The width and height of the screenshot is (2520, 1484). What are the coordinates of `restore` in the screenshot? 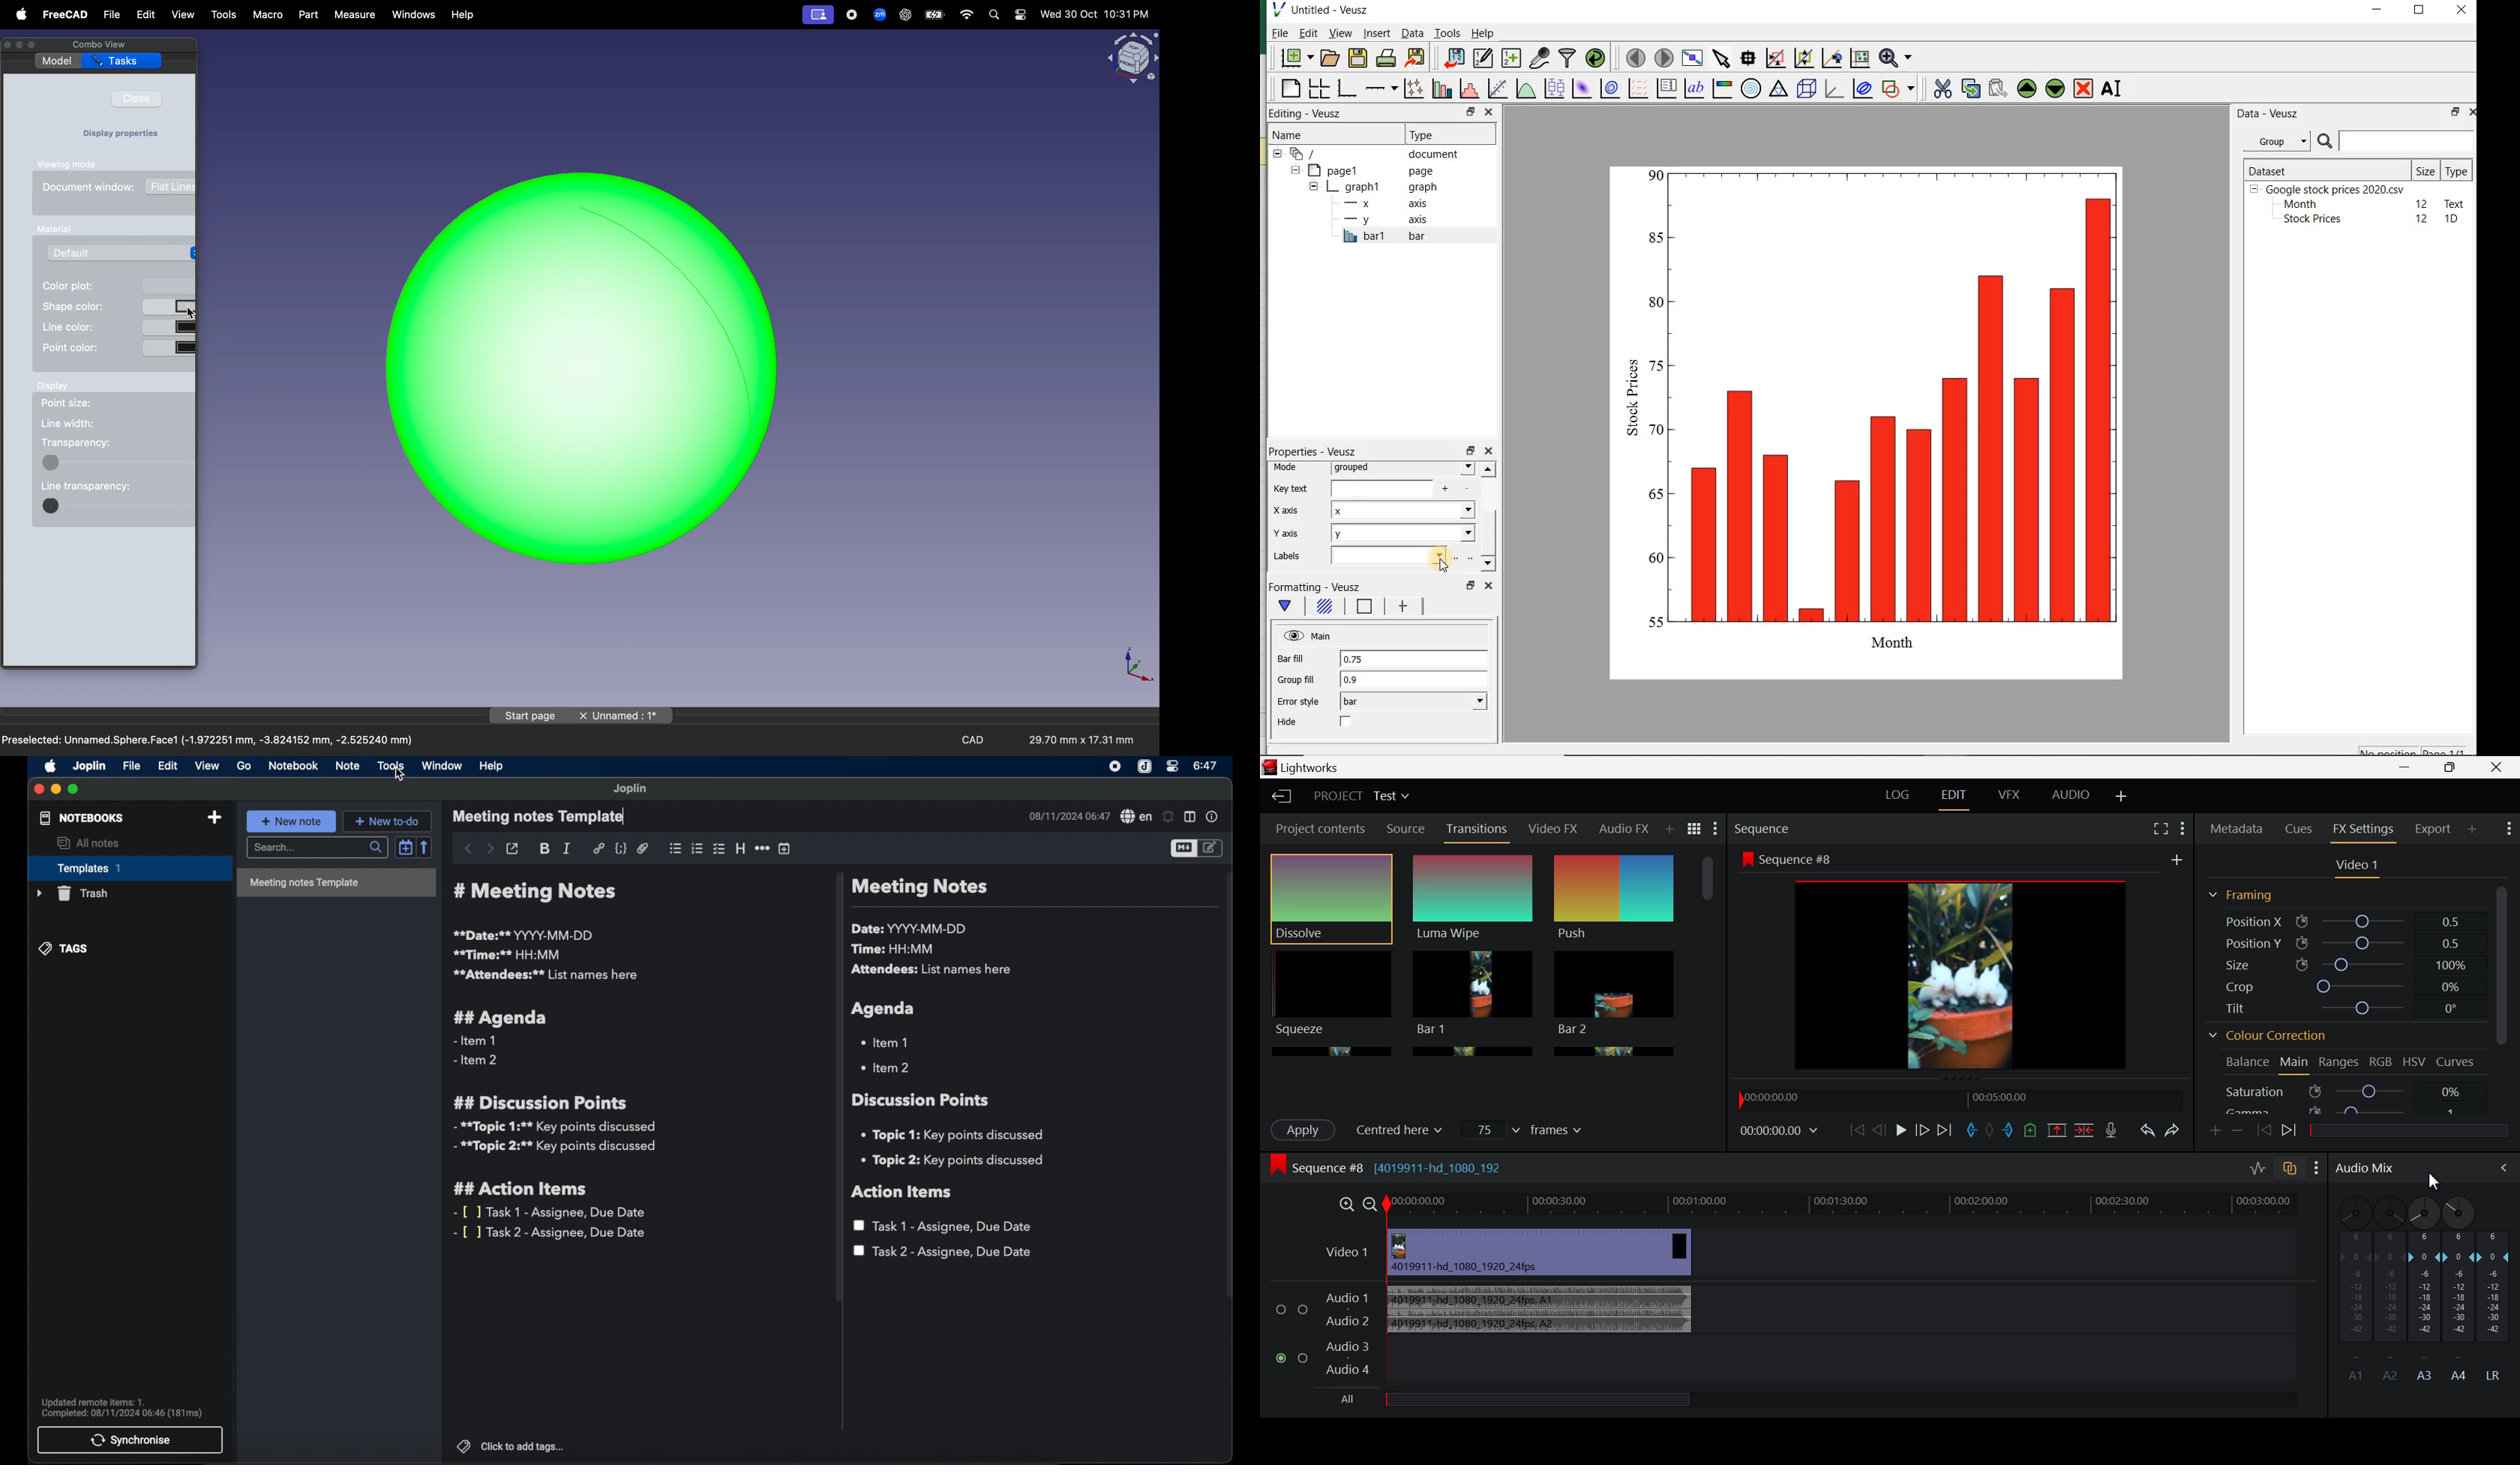 It's located at (1469, 451).